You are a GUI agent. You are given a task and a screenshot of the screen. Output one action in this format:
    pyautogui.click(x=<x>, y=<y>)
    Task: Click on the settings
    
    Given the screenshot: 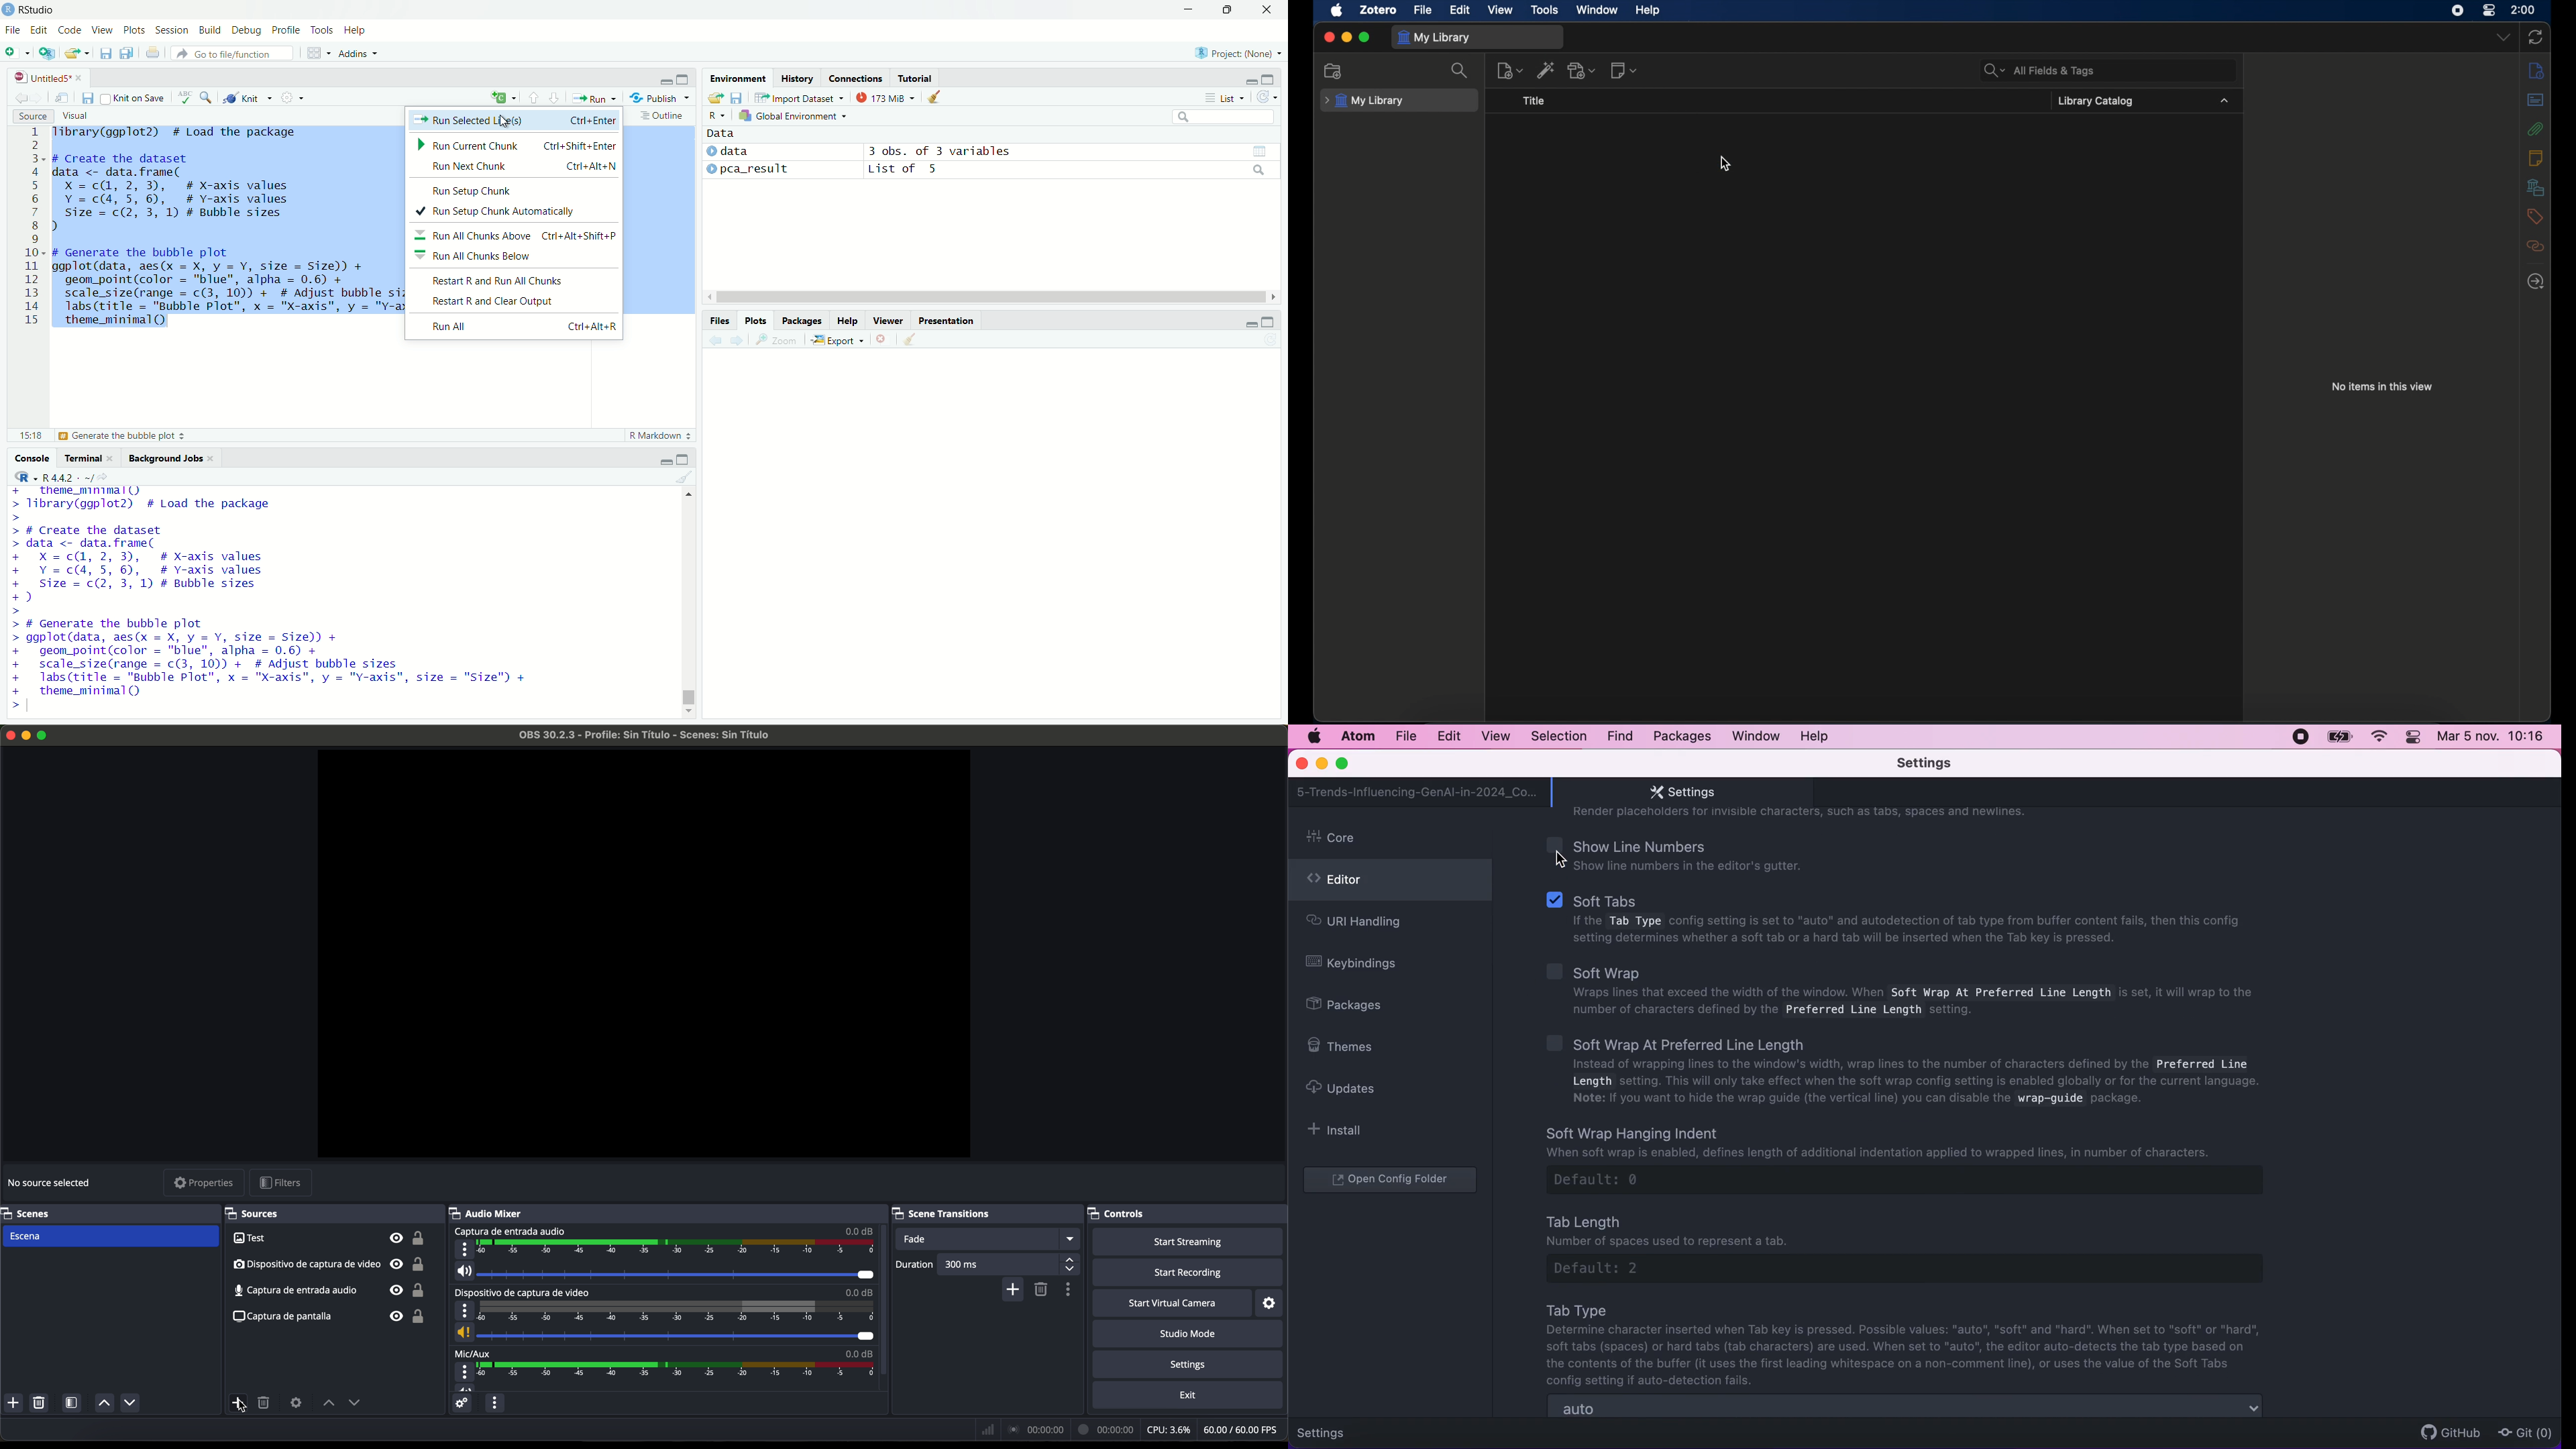 What is the action you would take?
    pyautogui.click(x=1271, y=1305)
    